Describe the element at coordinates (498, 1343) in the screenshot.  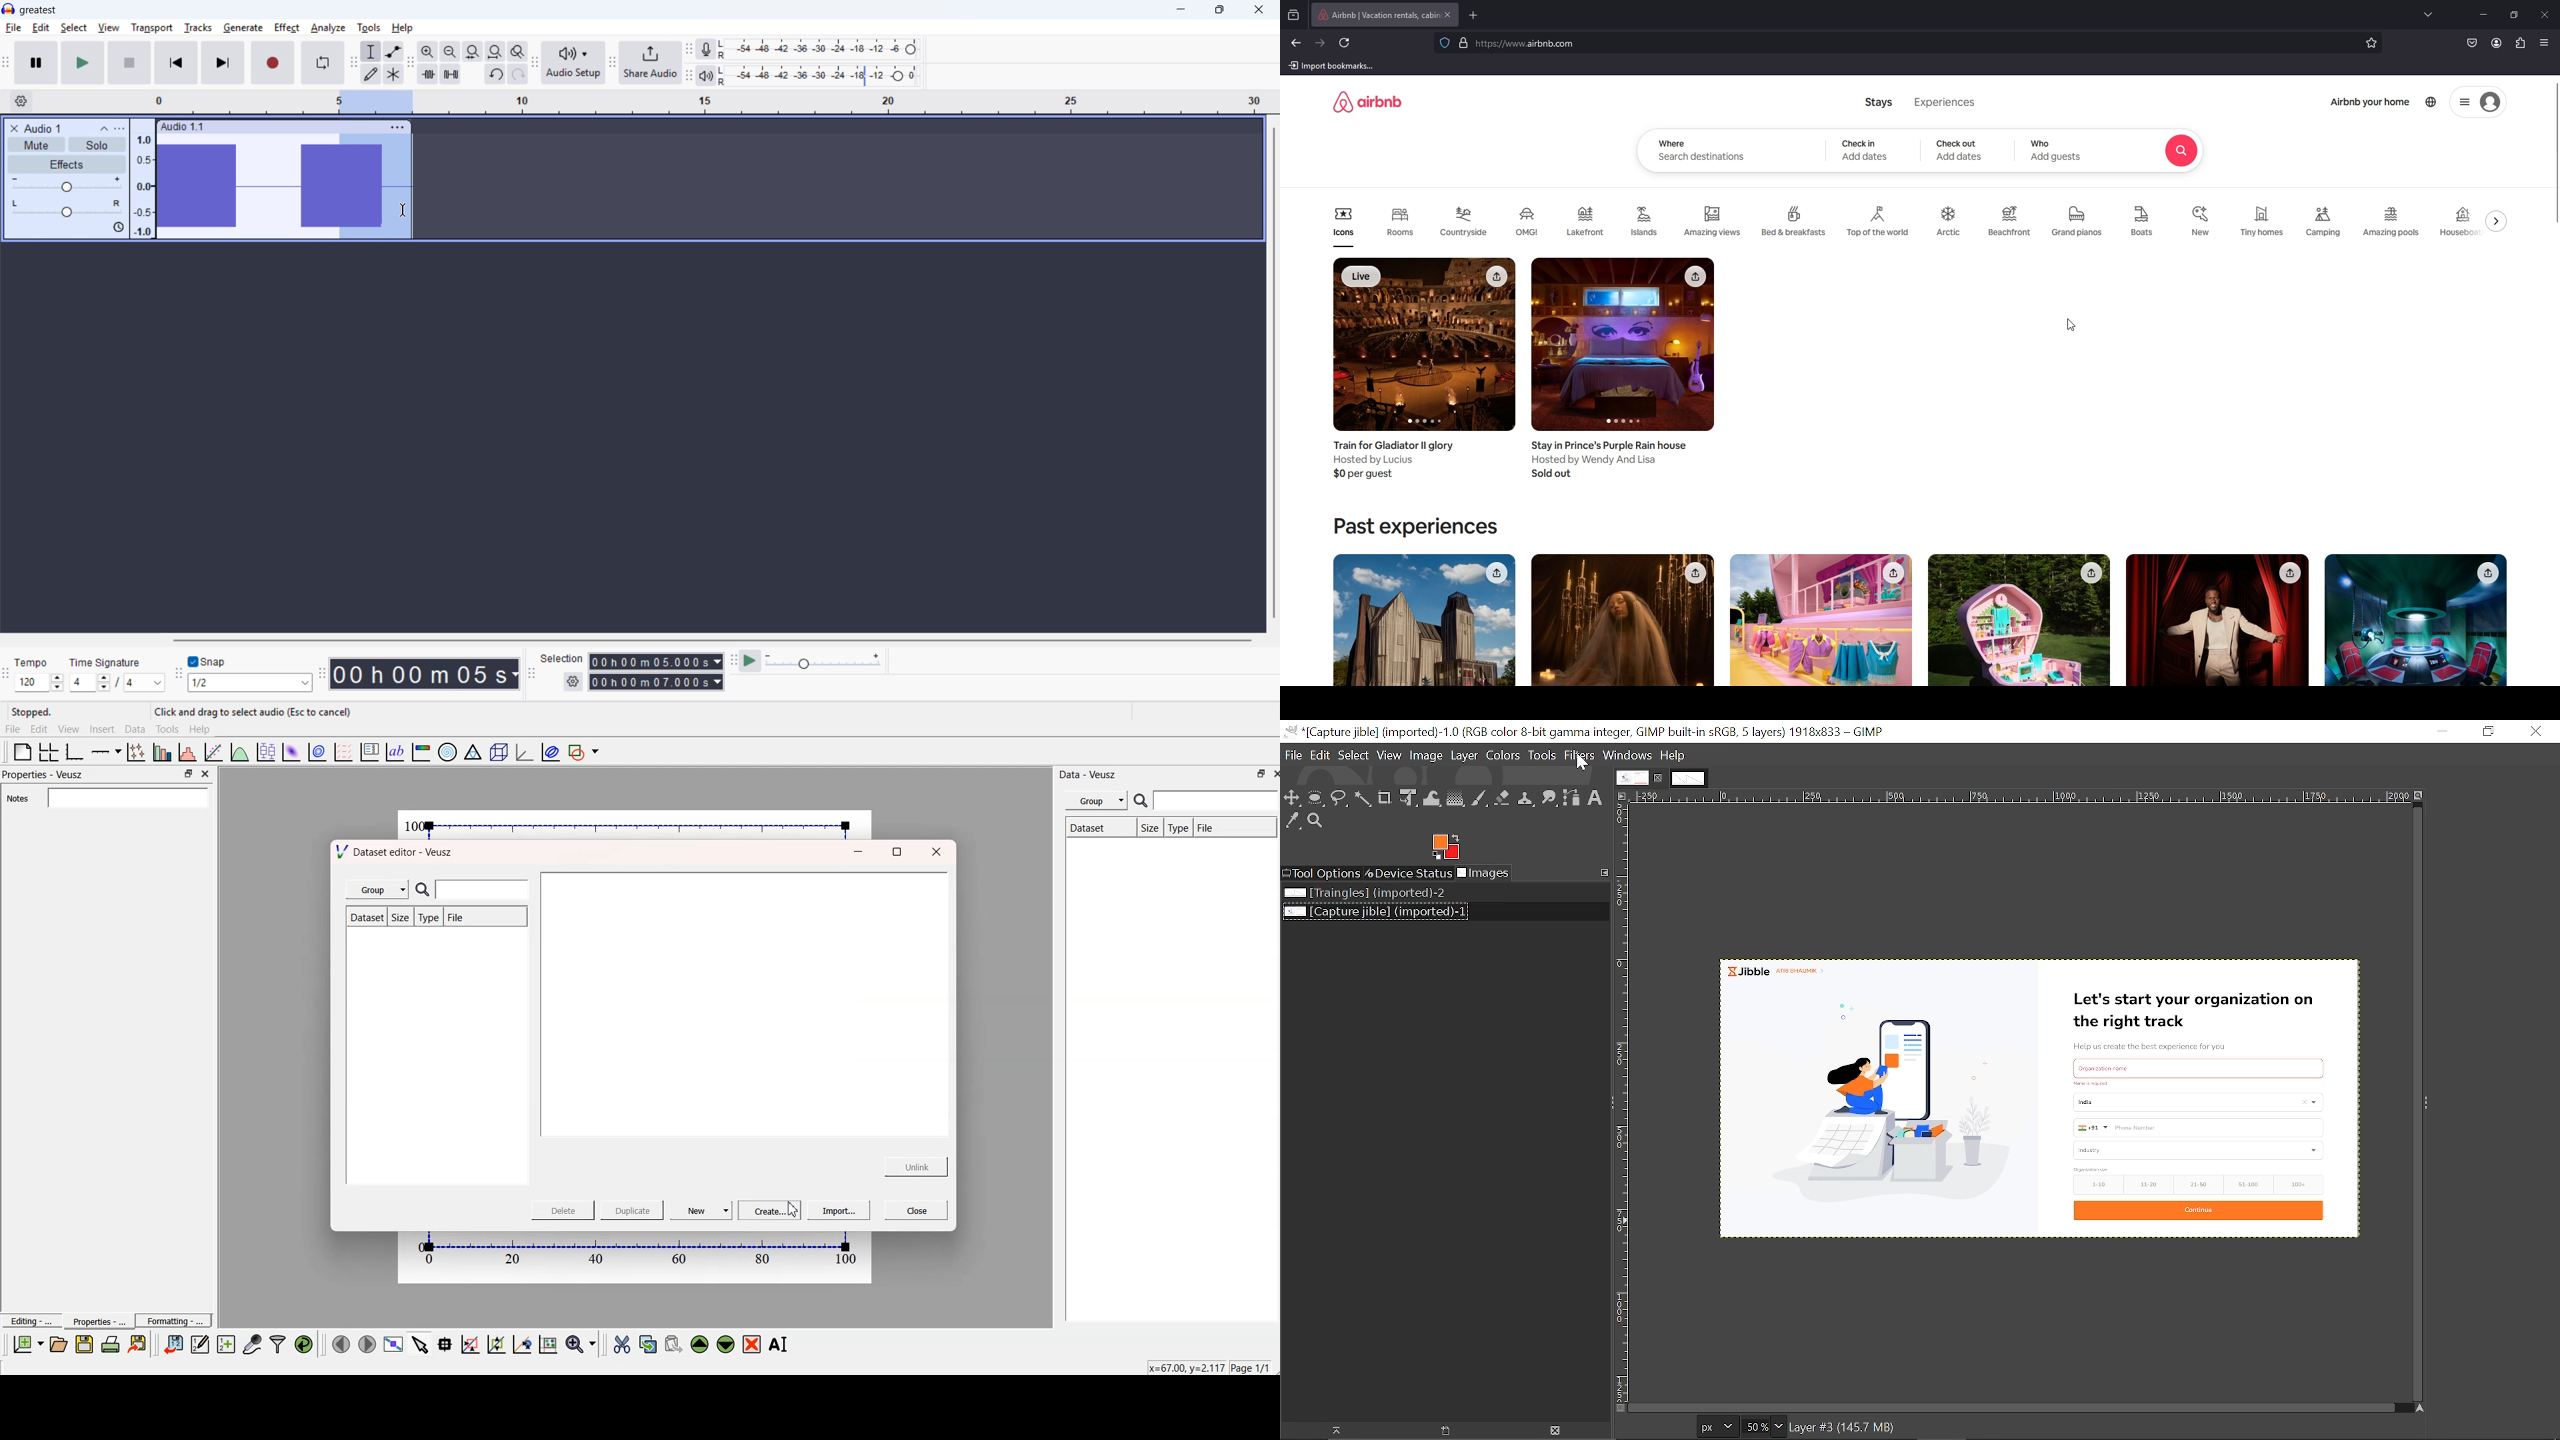
I see `click to zoom` at that location.